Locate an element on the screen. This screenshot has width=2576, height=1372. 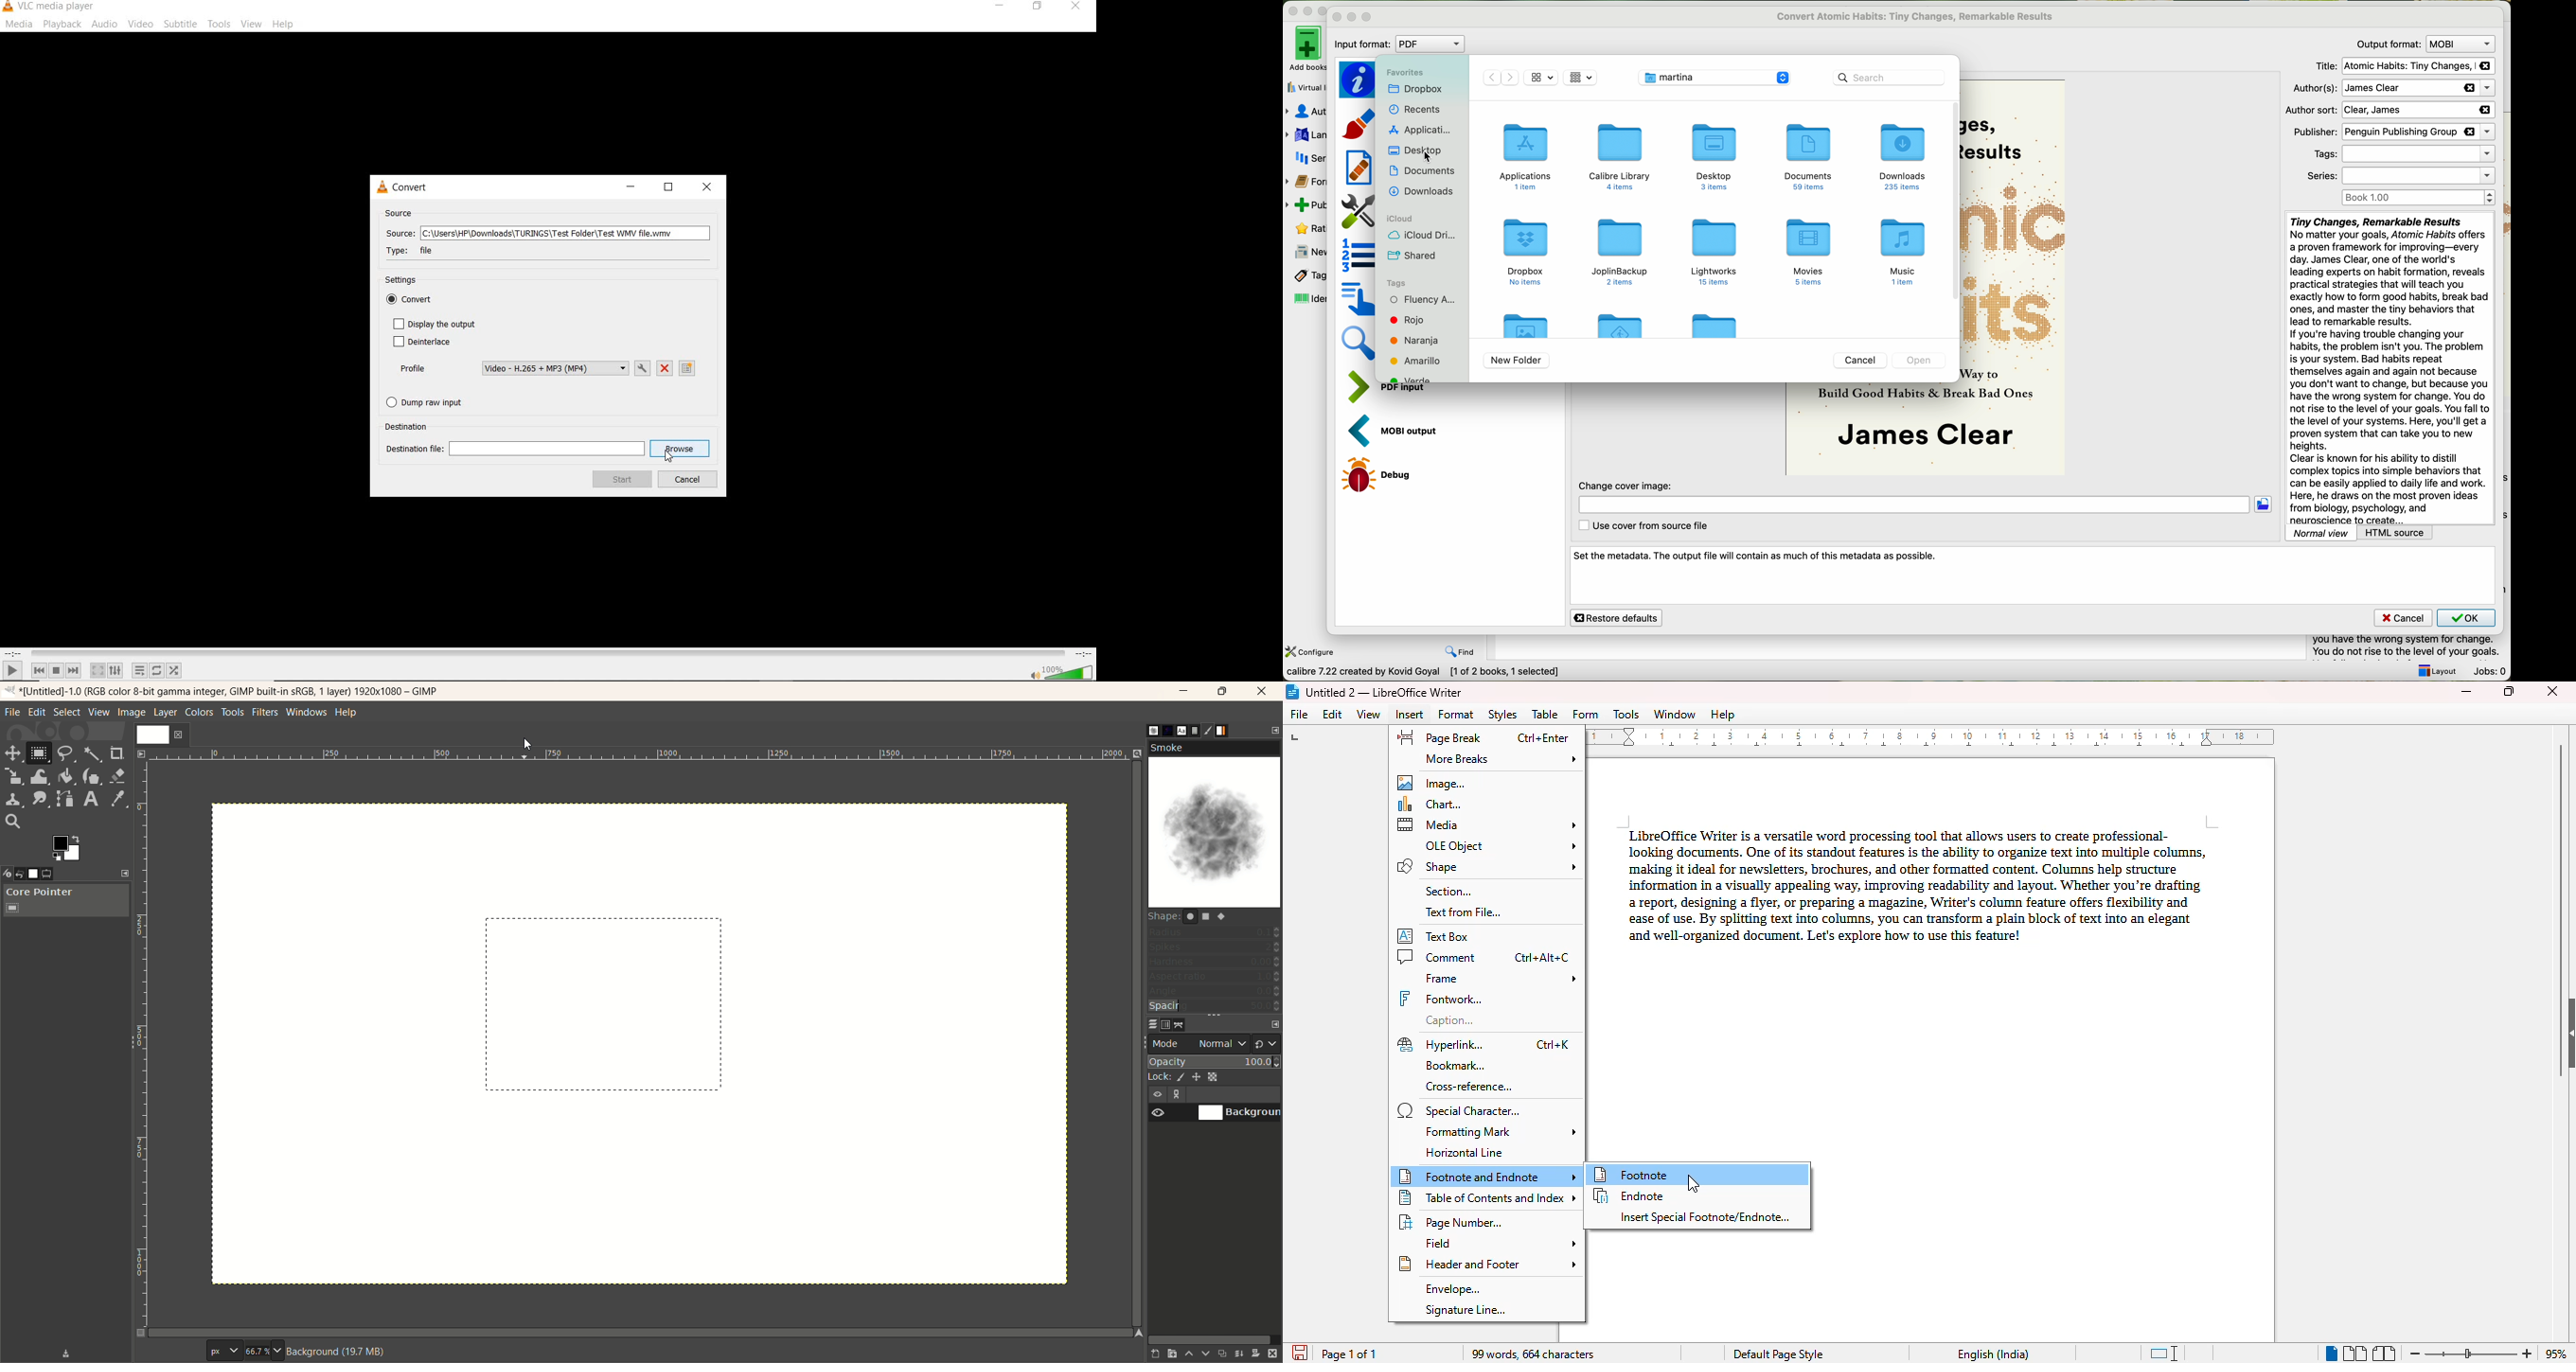
next media is located at coordinates (74, 670).